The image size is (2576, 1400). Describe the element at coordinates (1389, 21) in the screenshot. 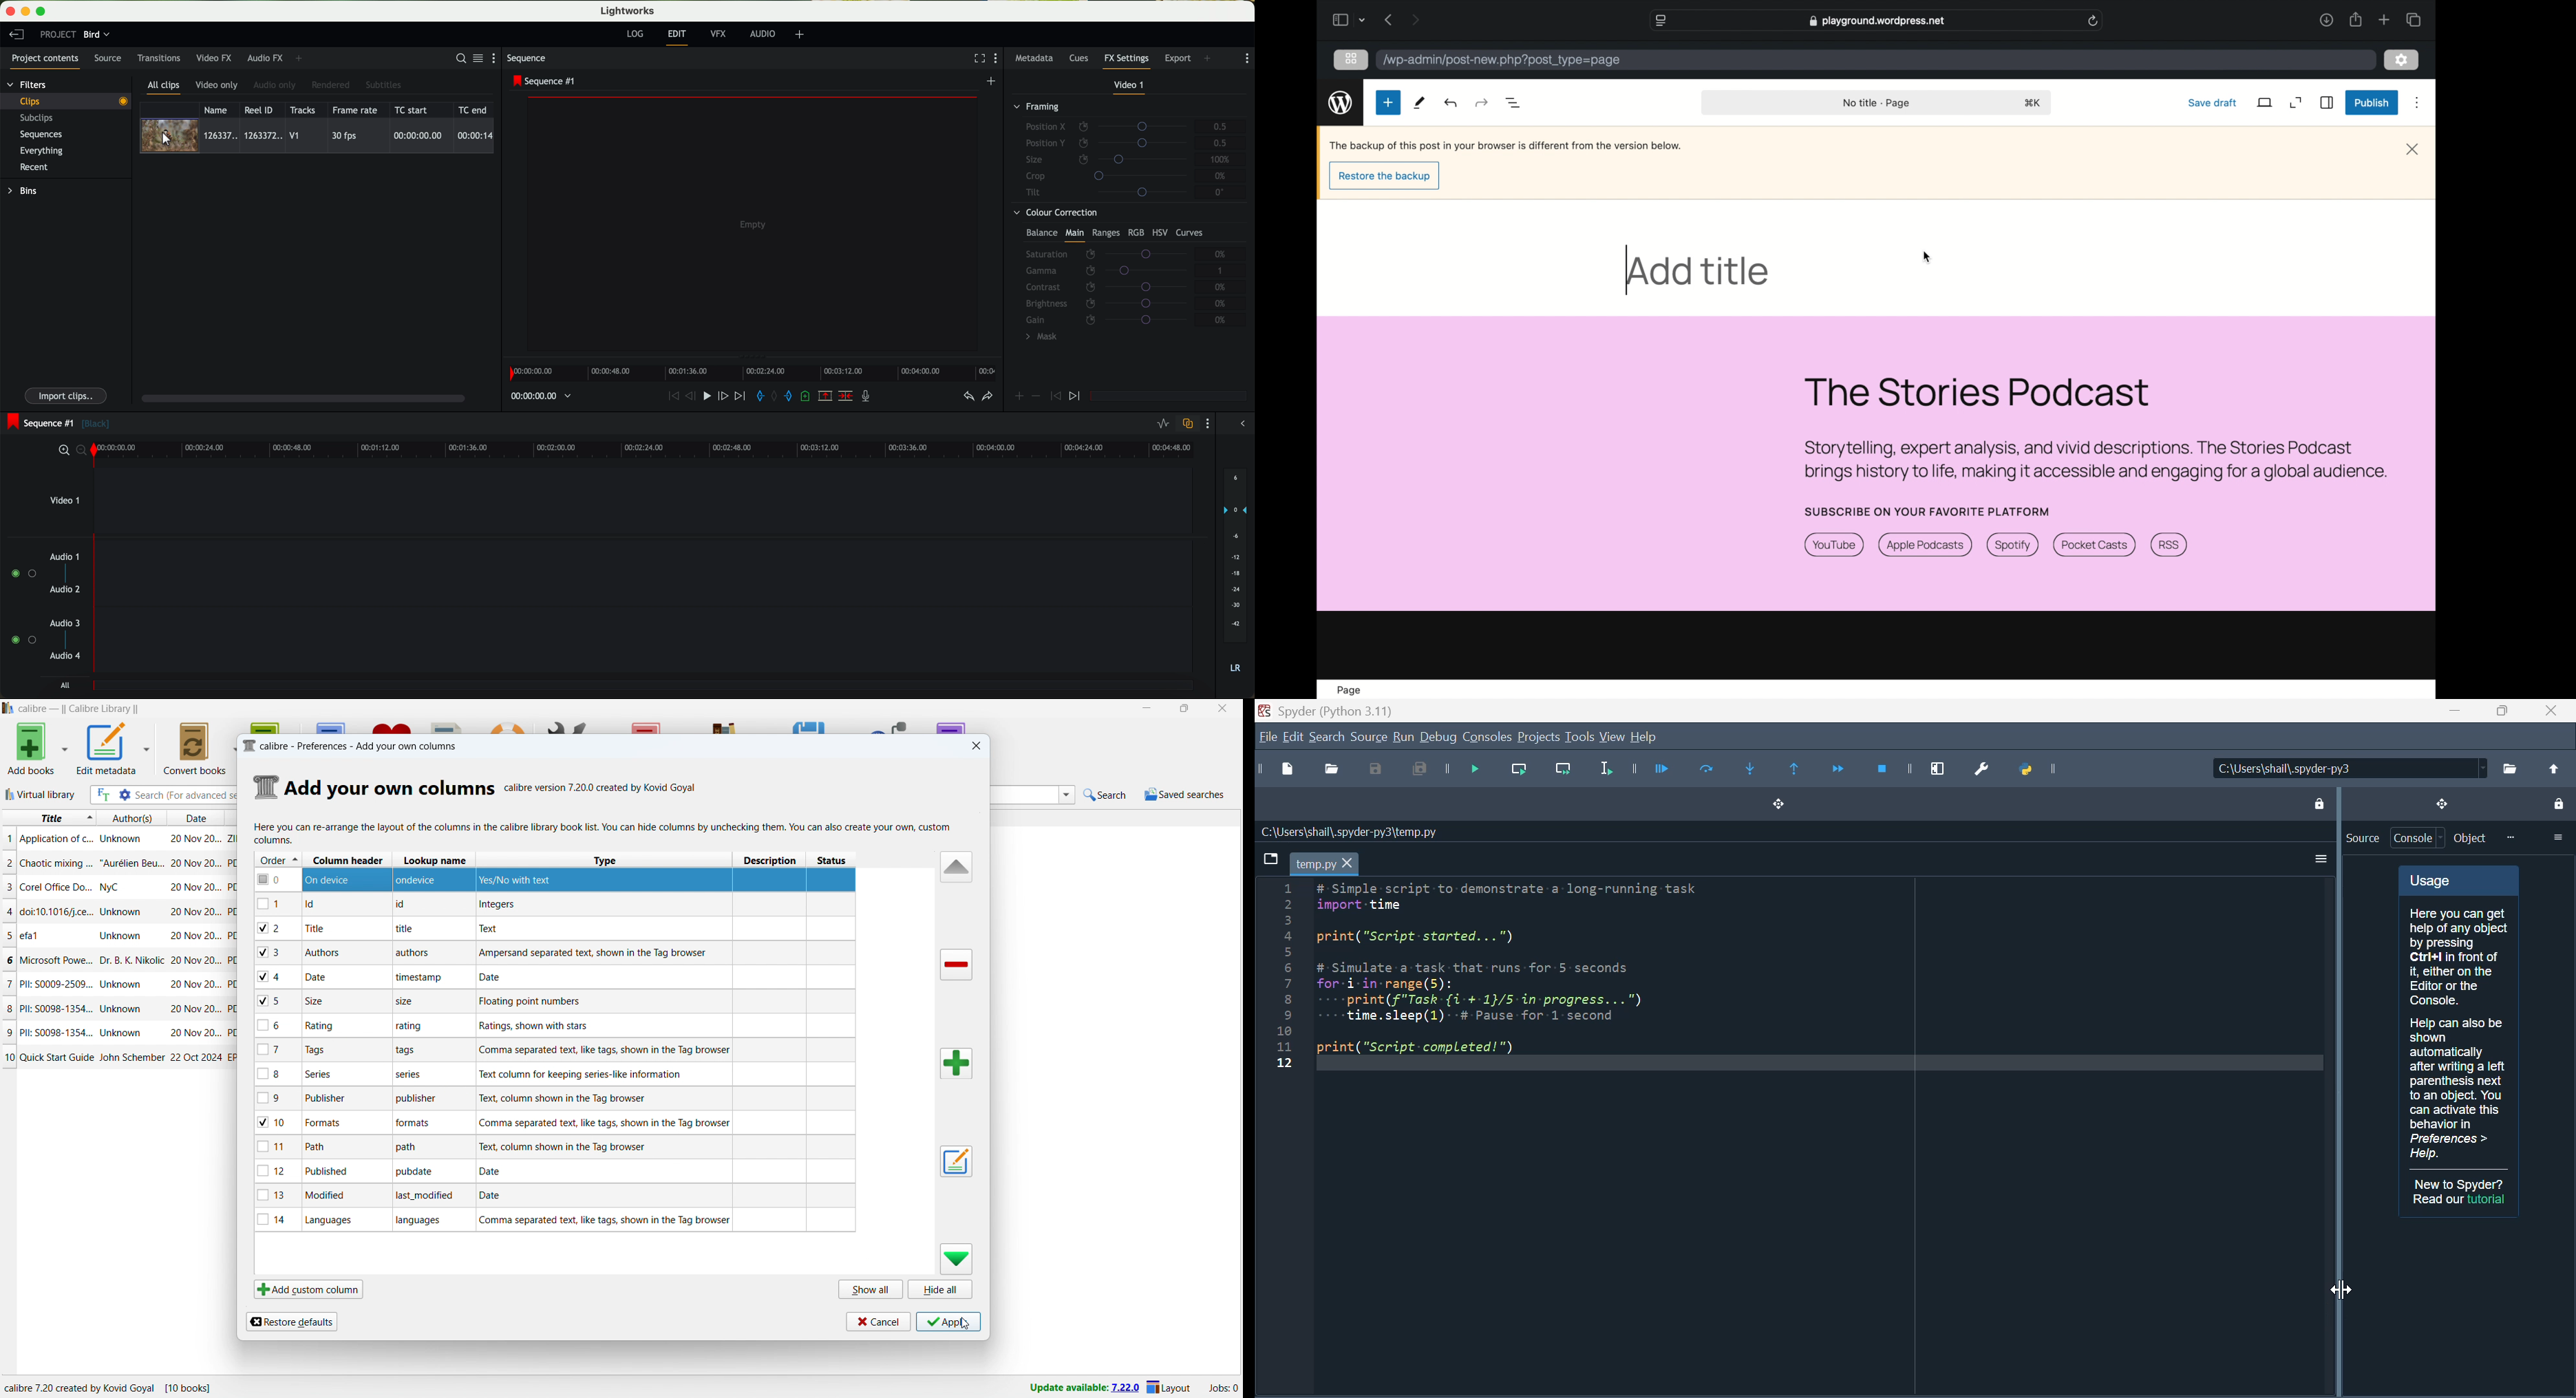

I see `previous page` at that location.